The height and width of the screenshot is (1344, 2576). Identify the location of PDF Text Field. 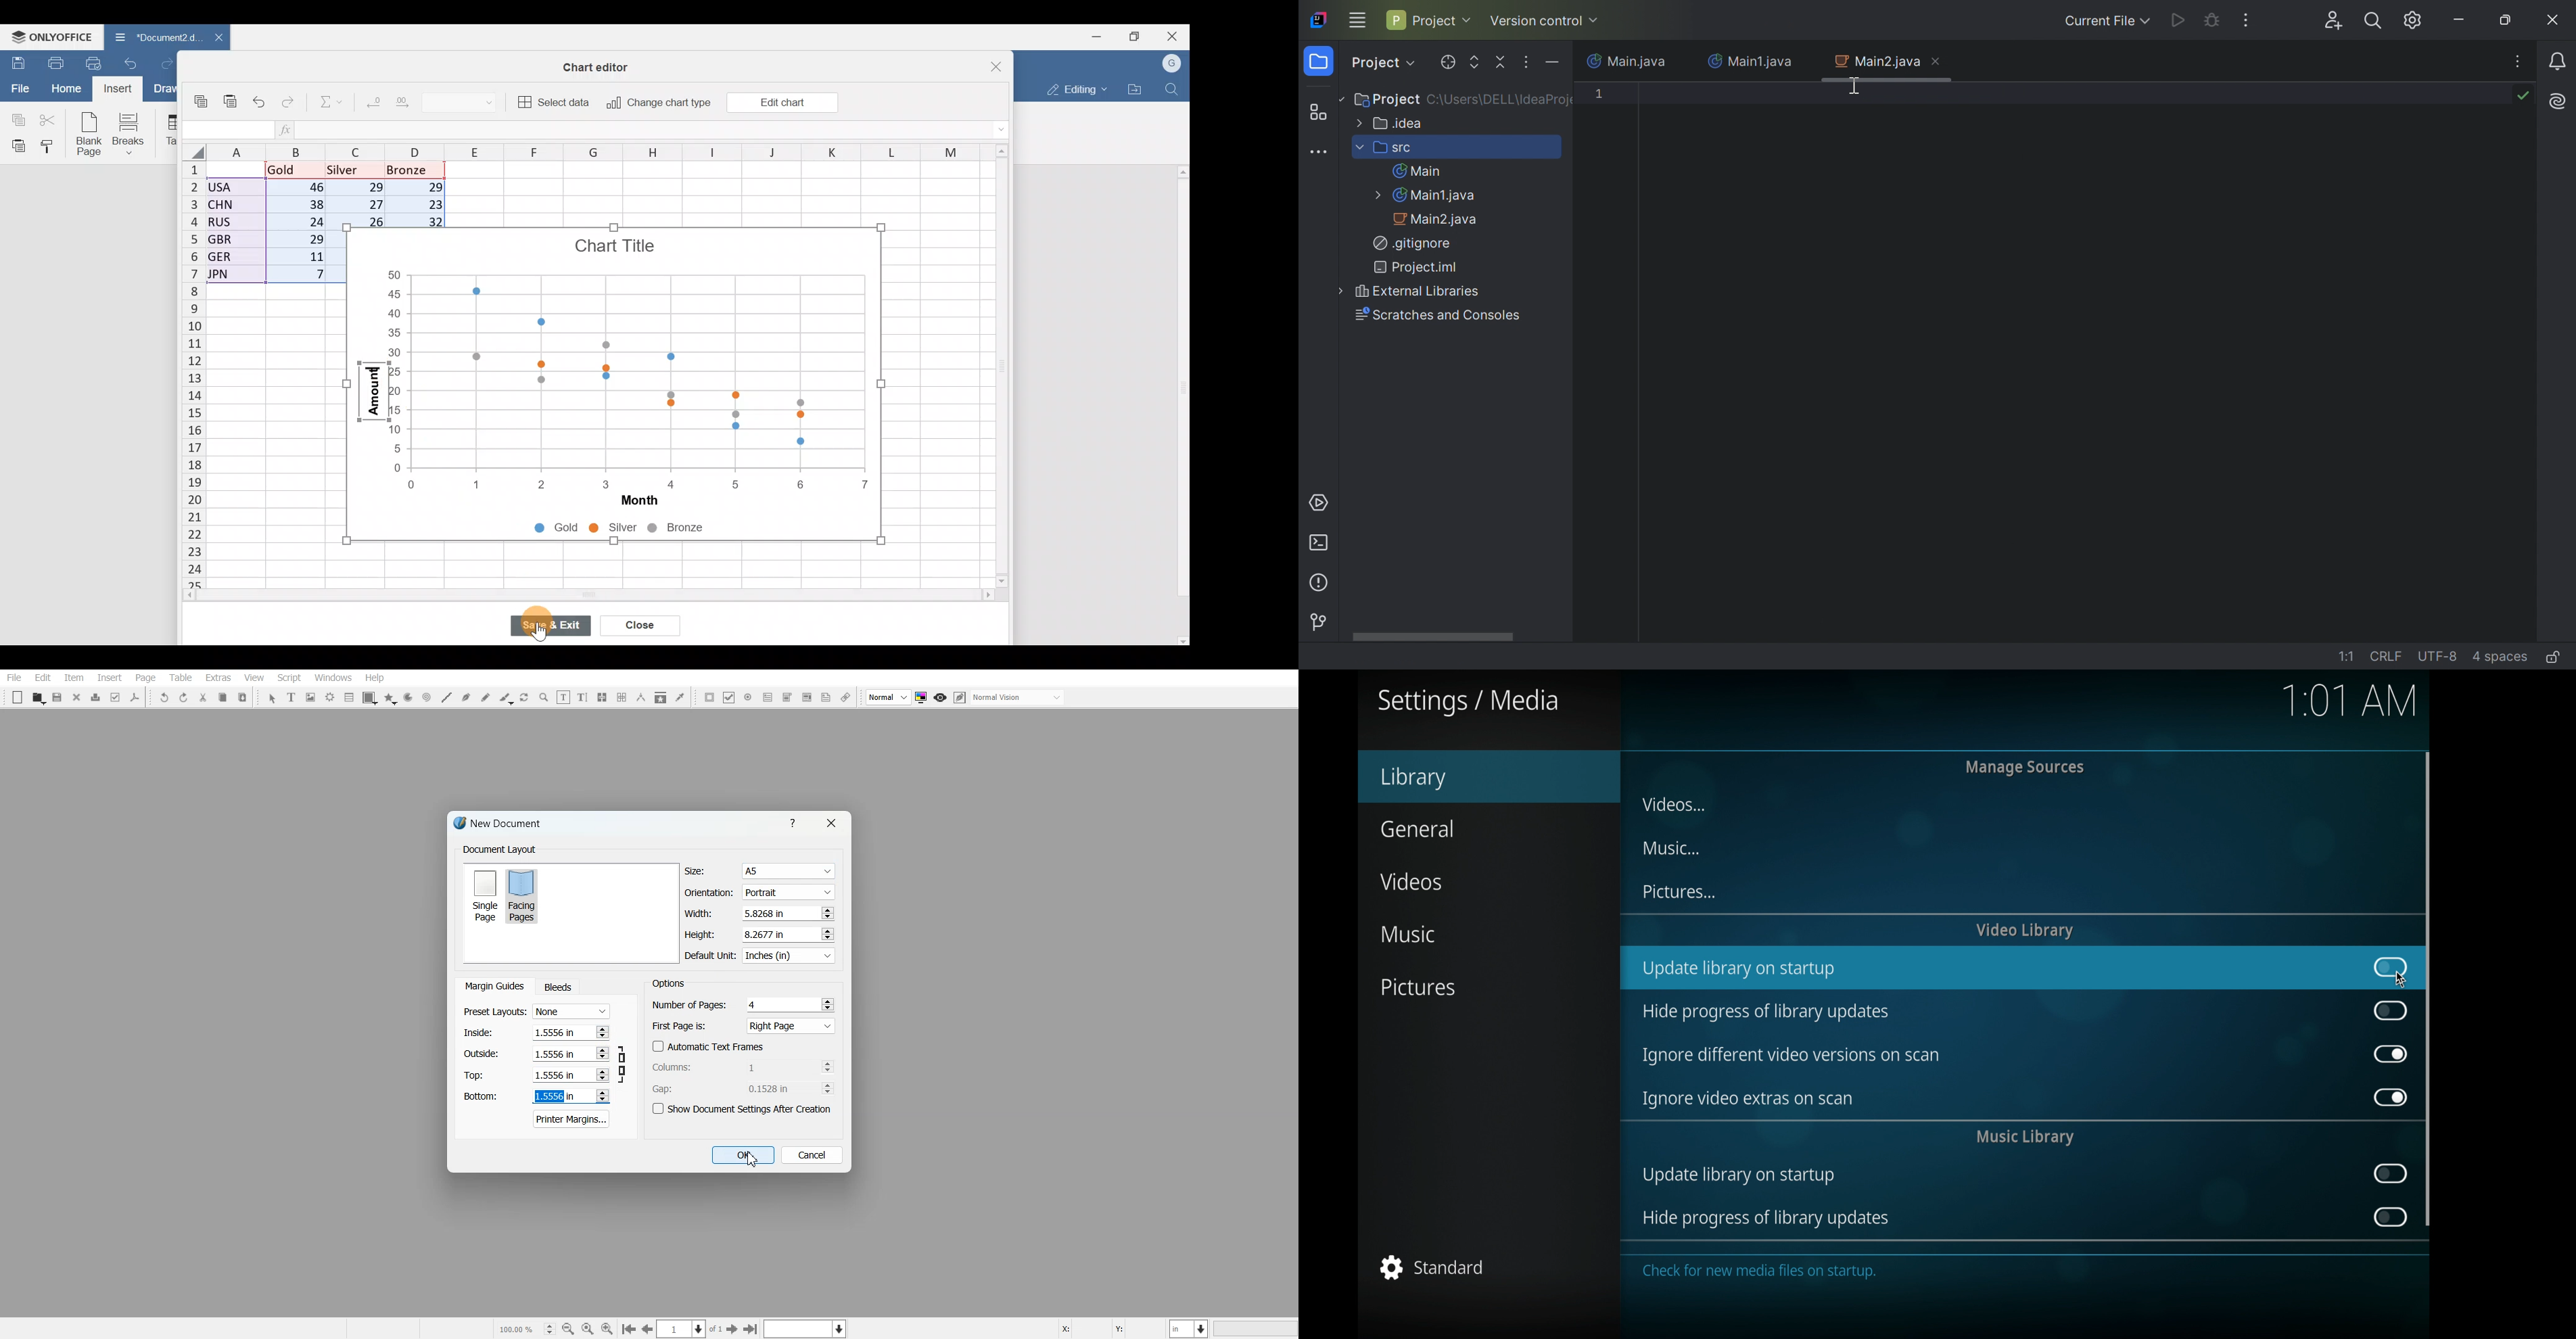
(768, 697).